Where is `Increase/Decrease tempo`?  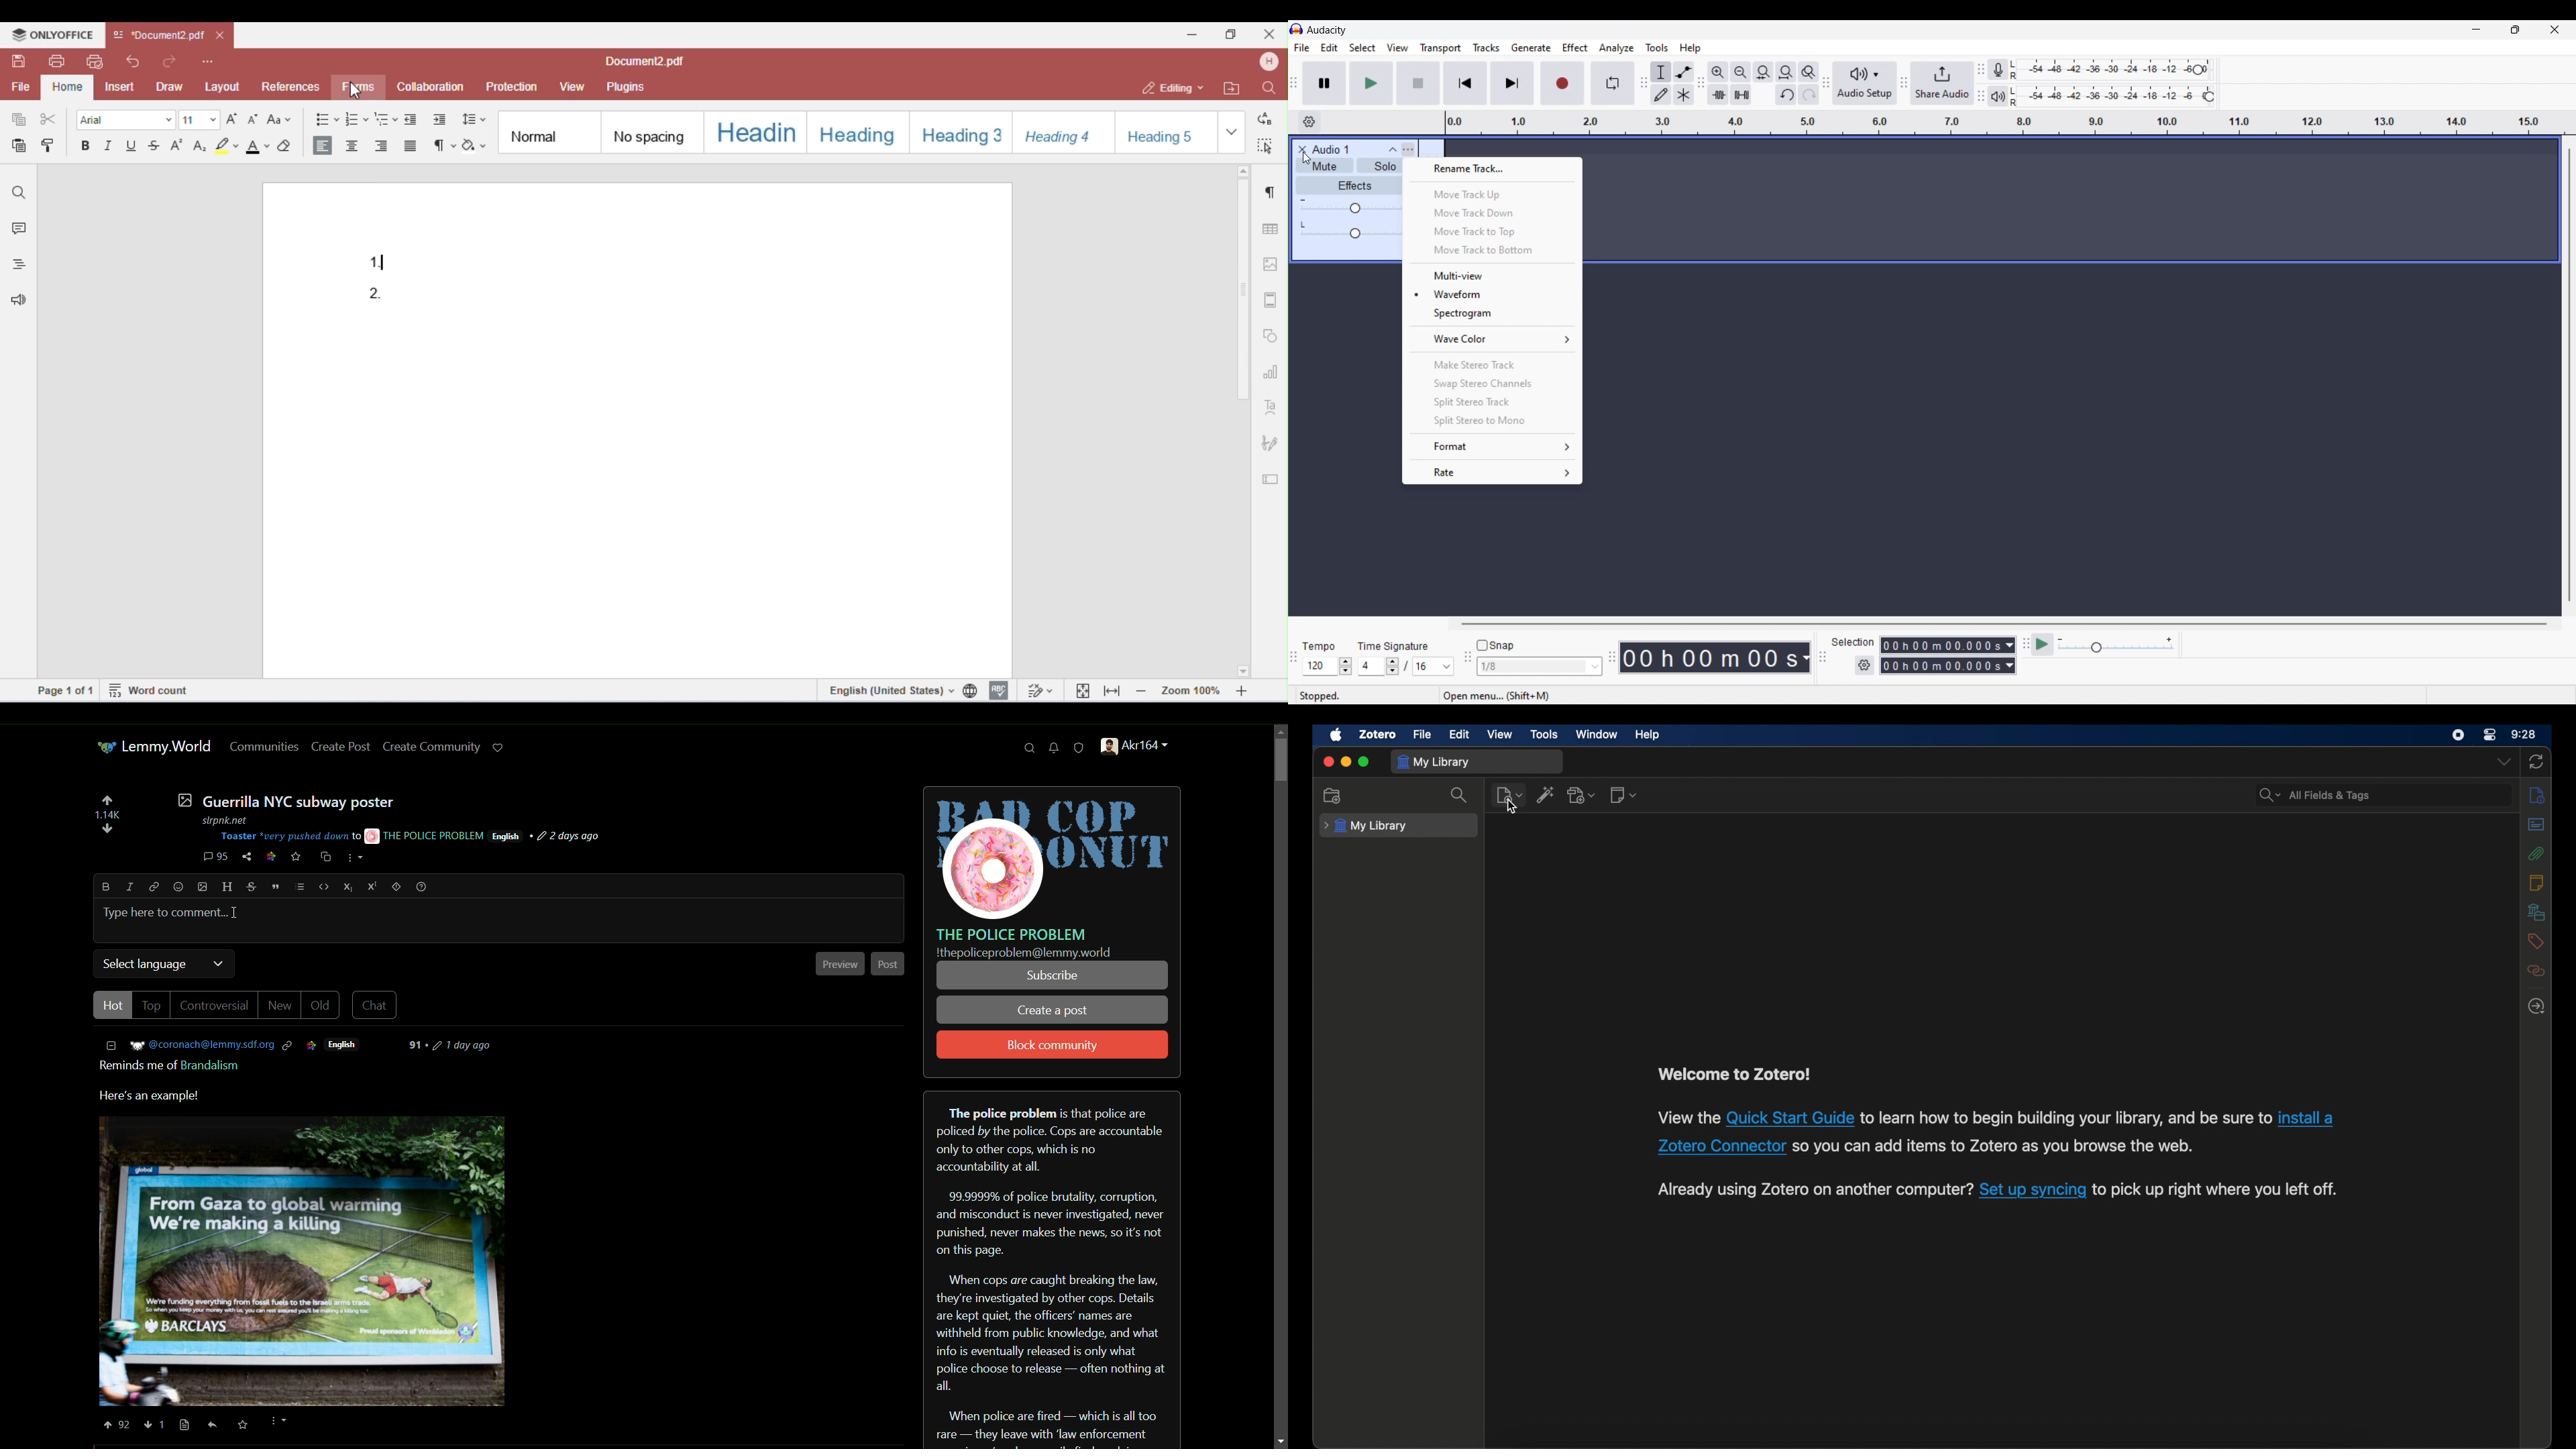
Increase/Decrease tempo is located at coordinates (1346, 666).